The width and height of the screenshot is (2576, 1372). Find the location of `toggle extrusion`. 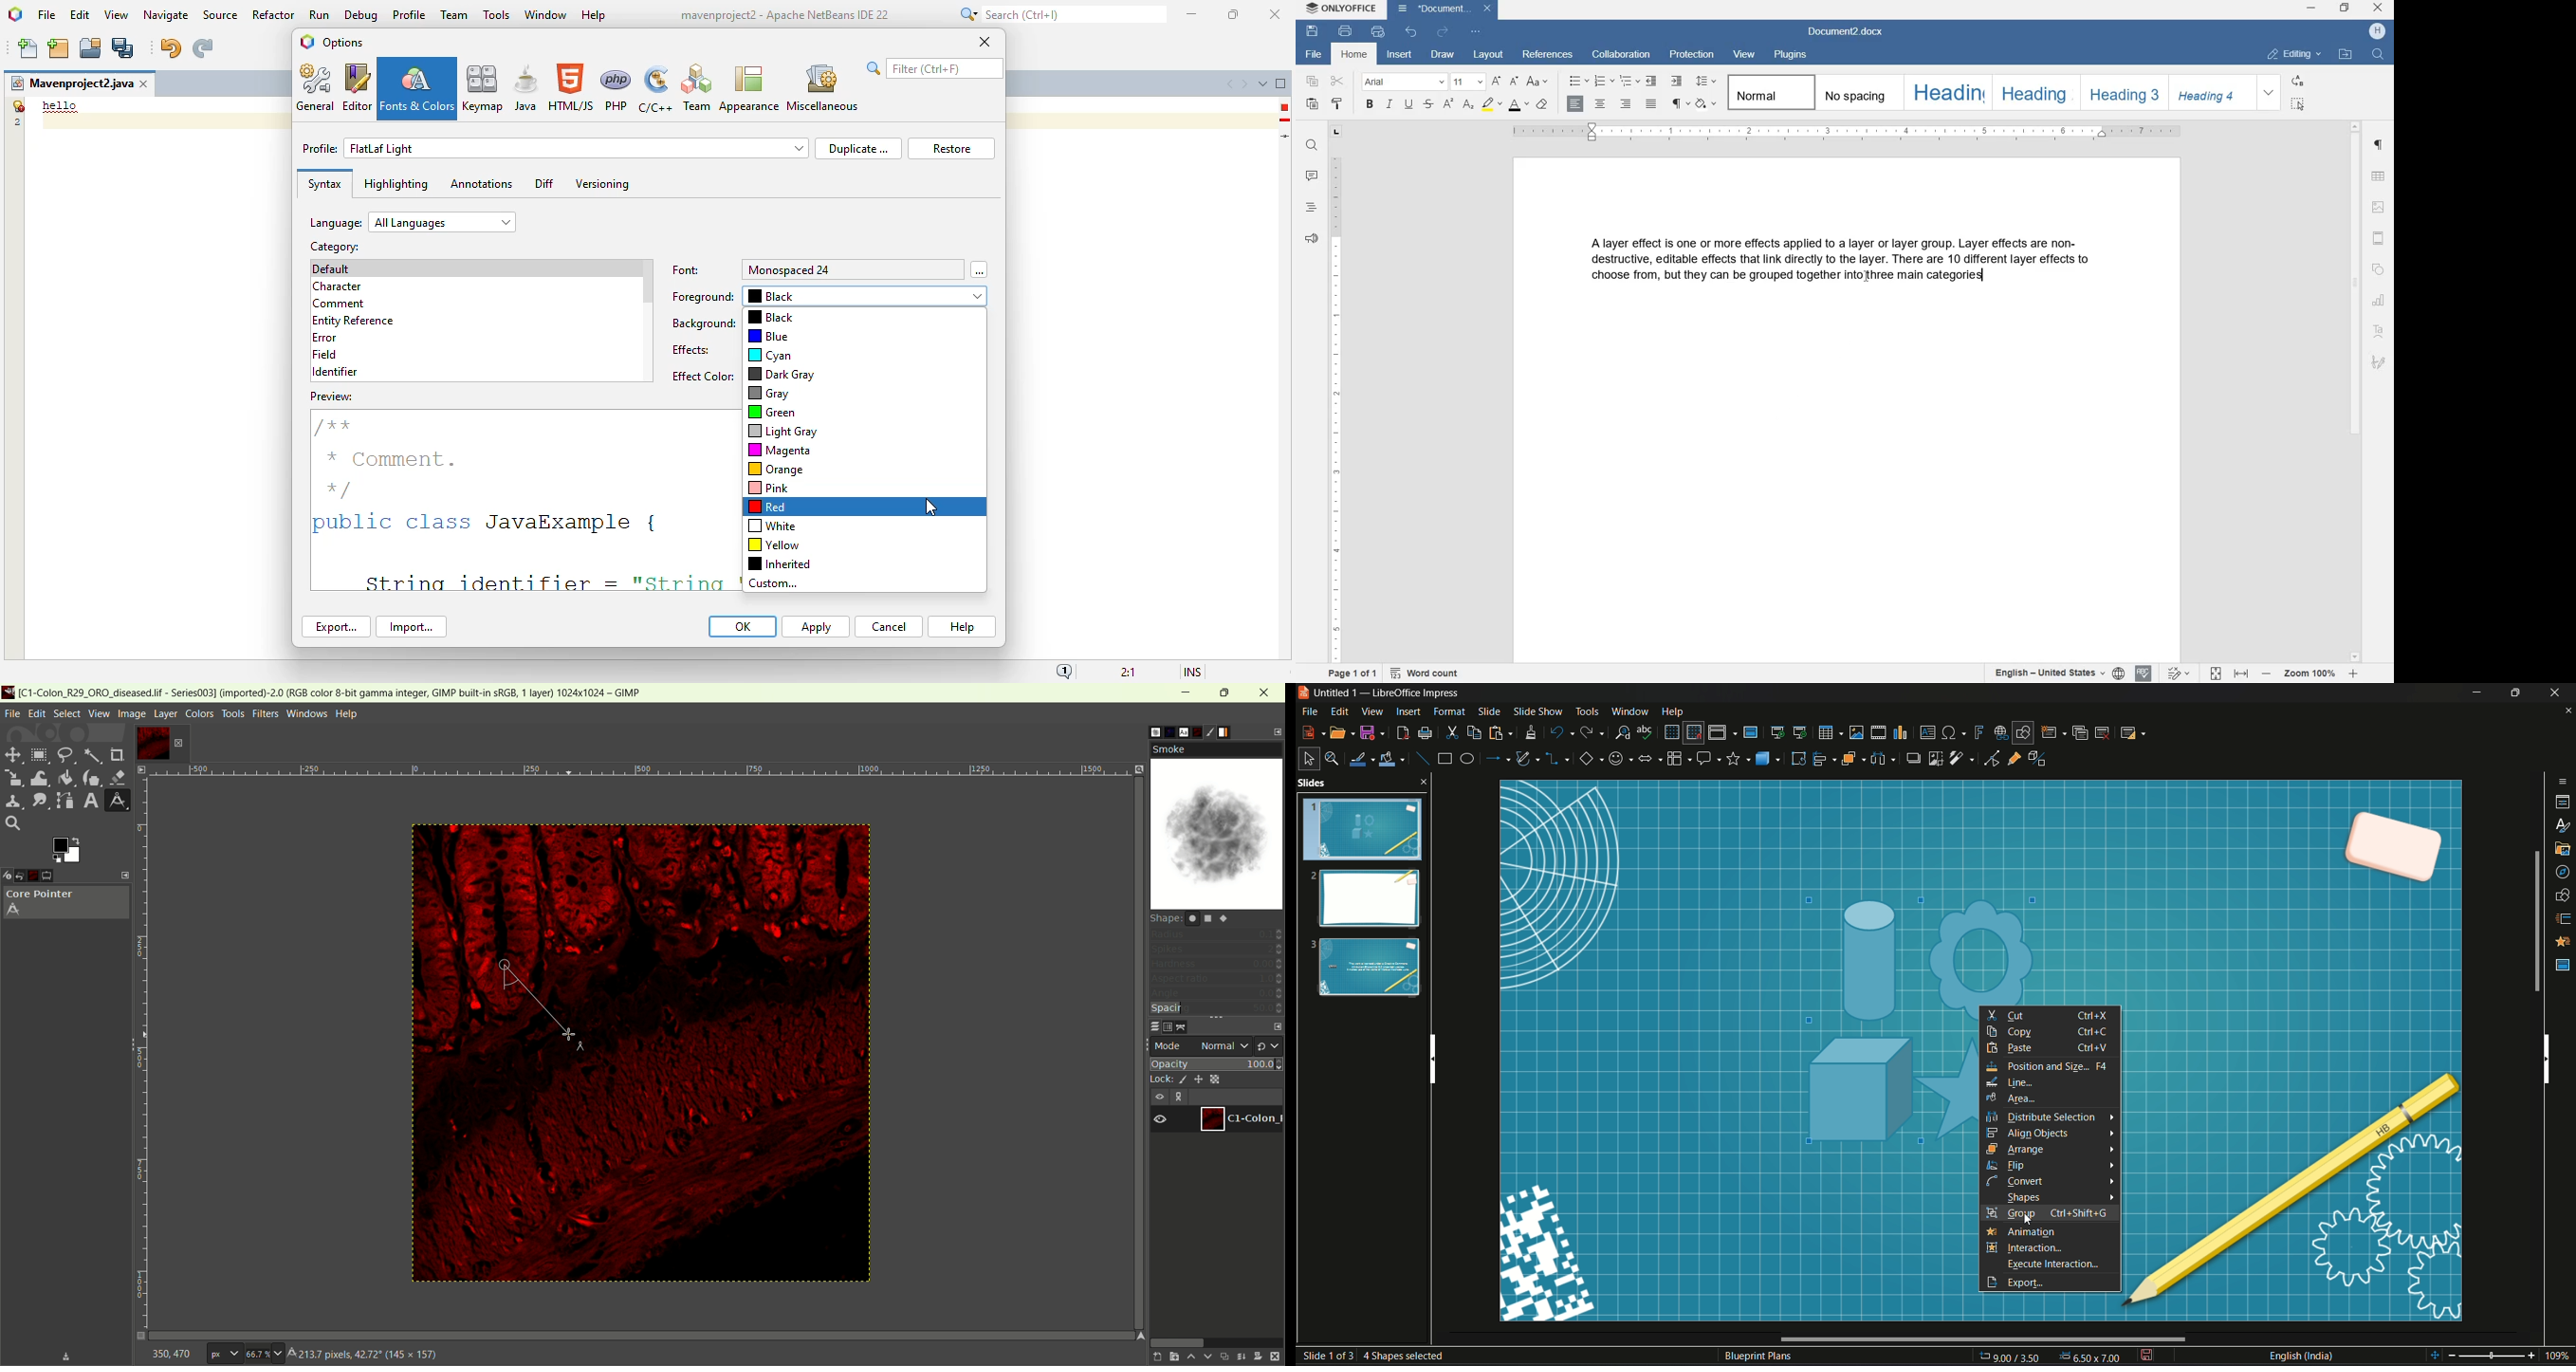

toggle extrusion is located at coordinates (2041, 758).